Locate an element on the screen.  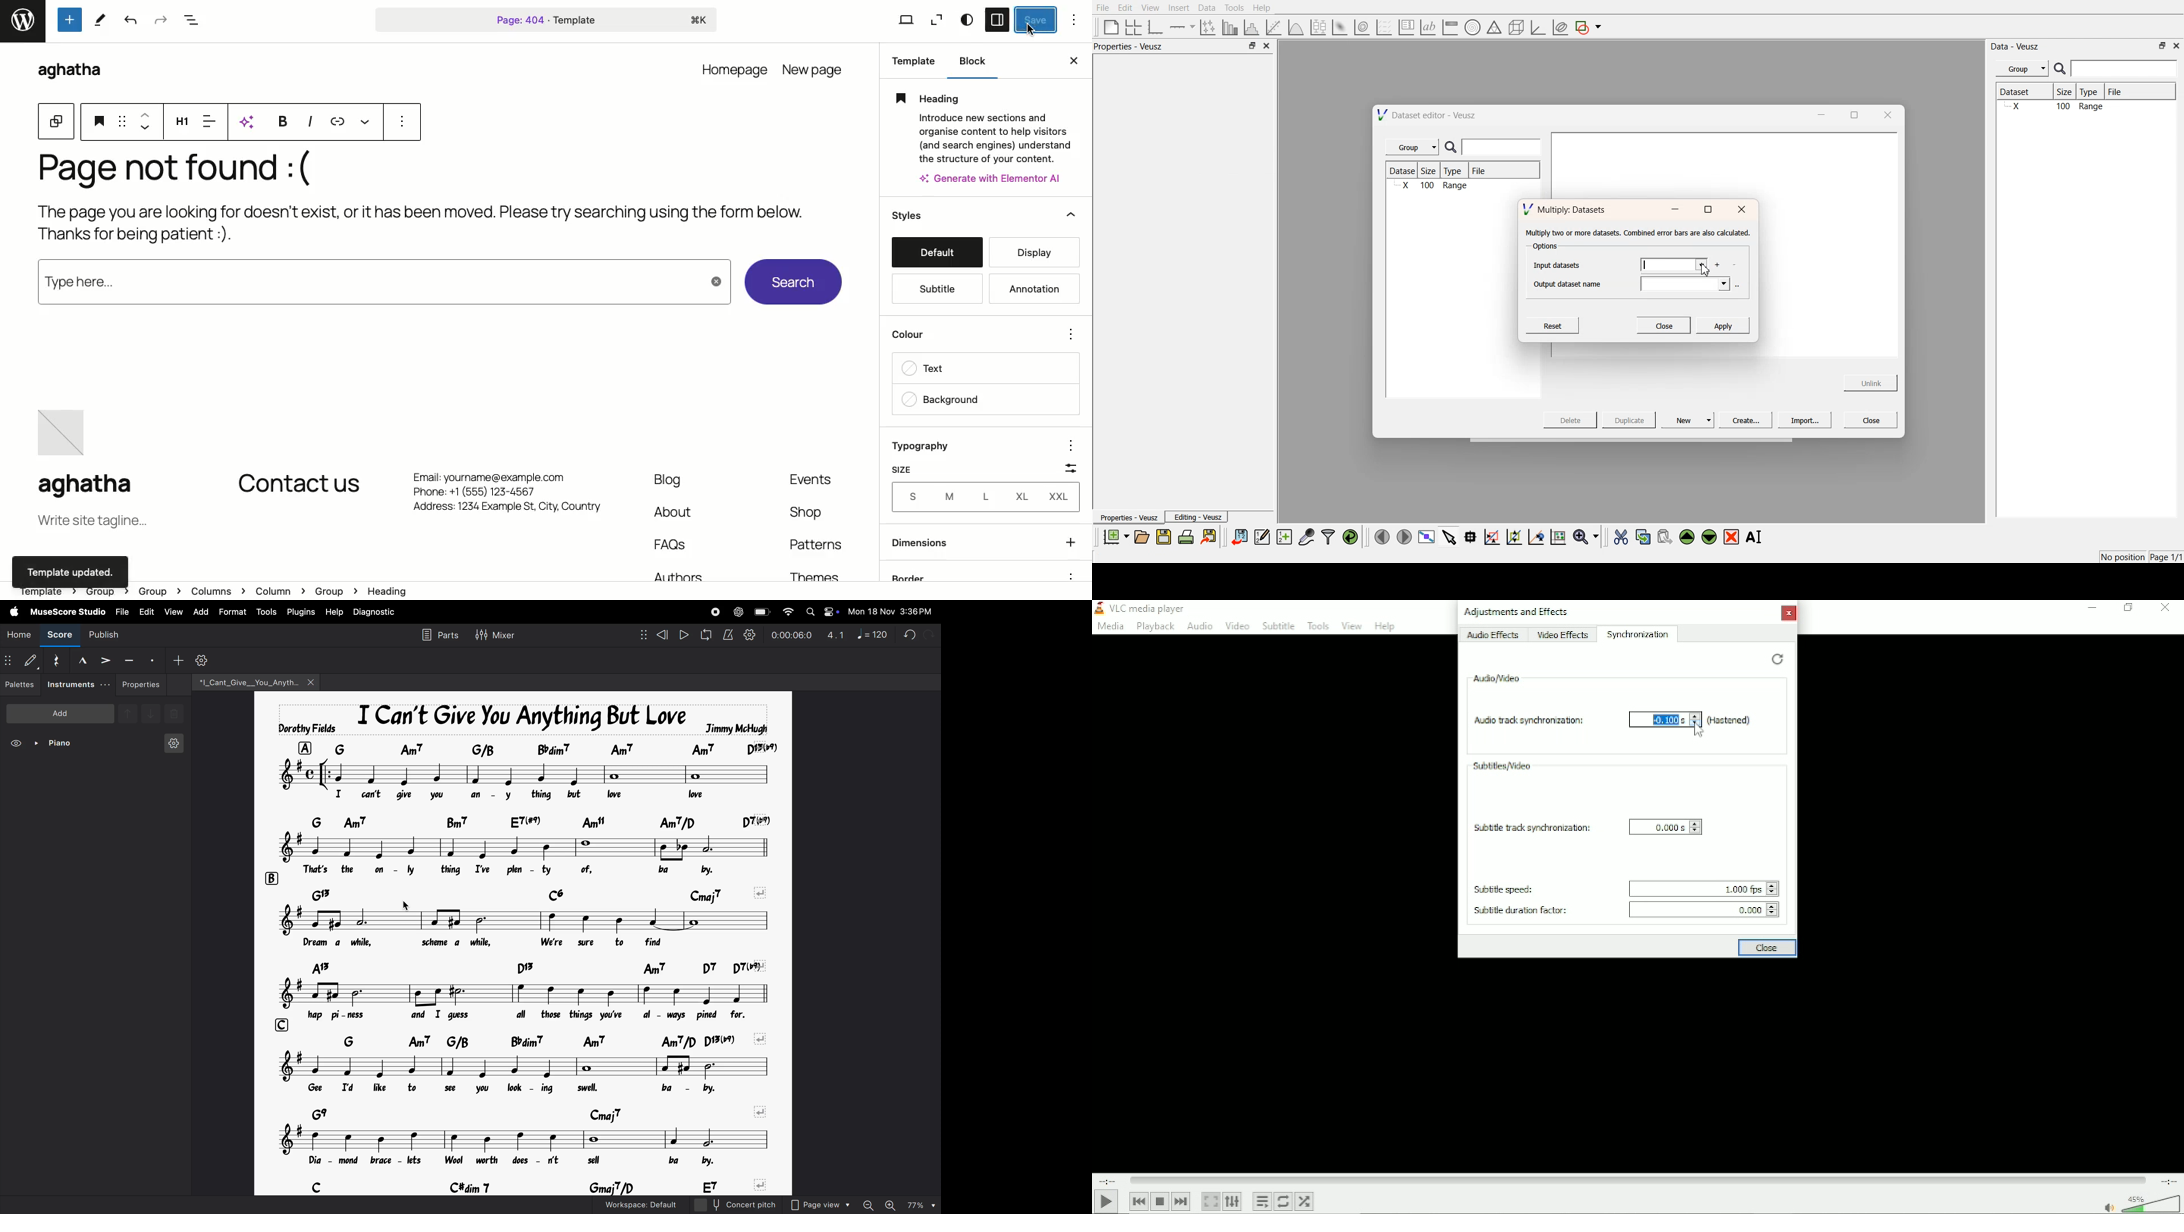
edit is located at coordinates (145, 610).